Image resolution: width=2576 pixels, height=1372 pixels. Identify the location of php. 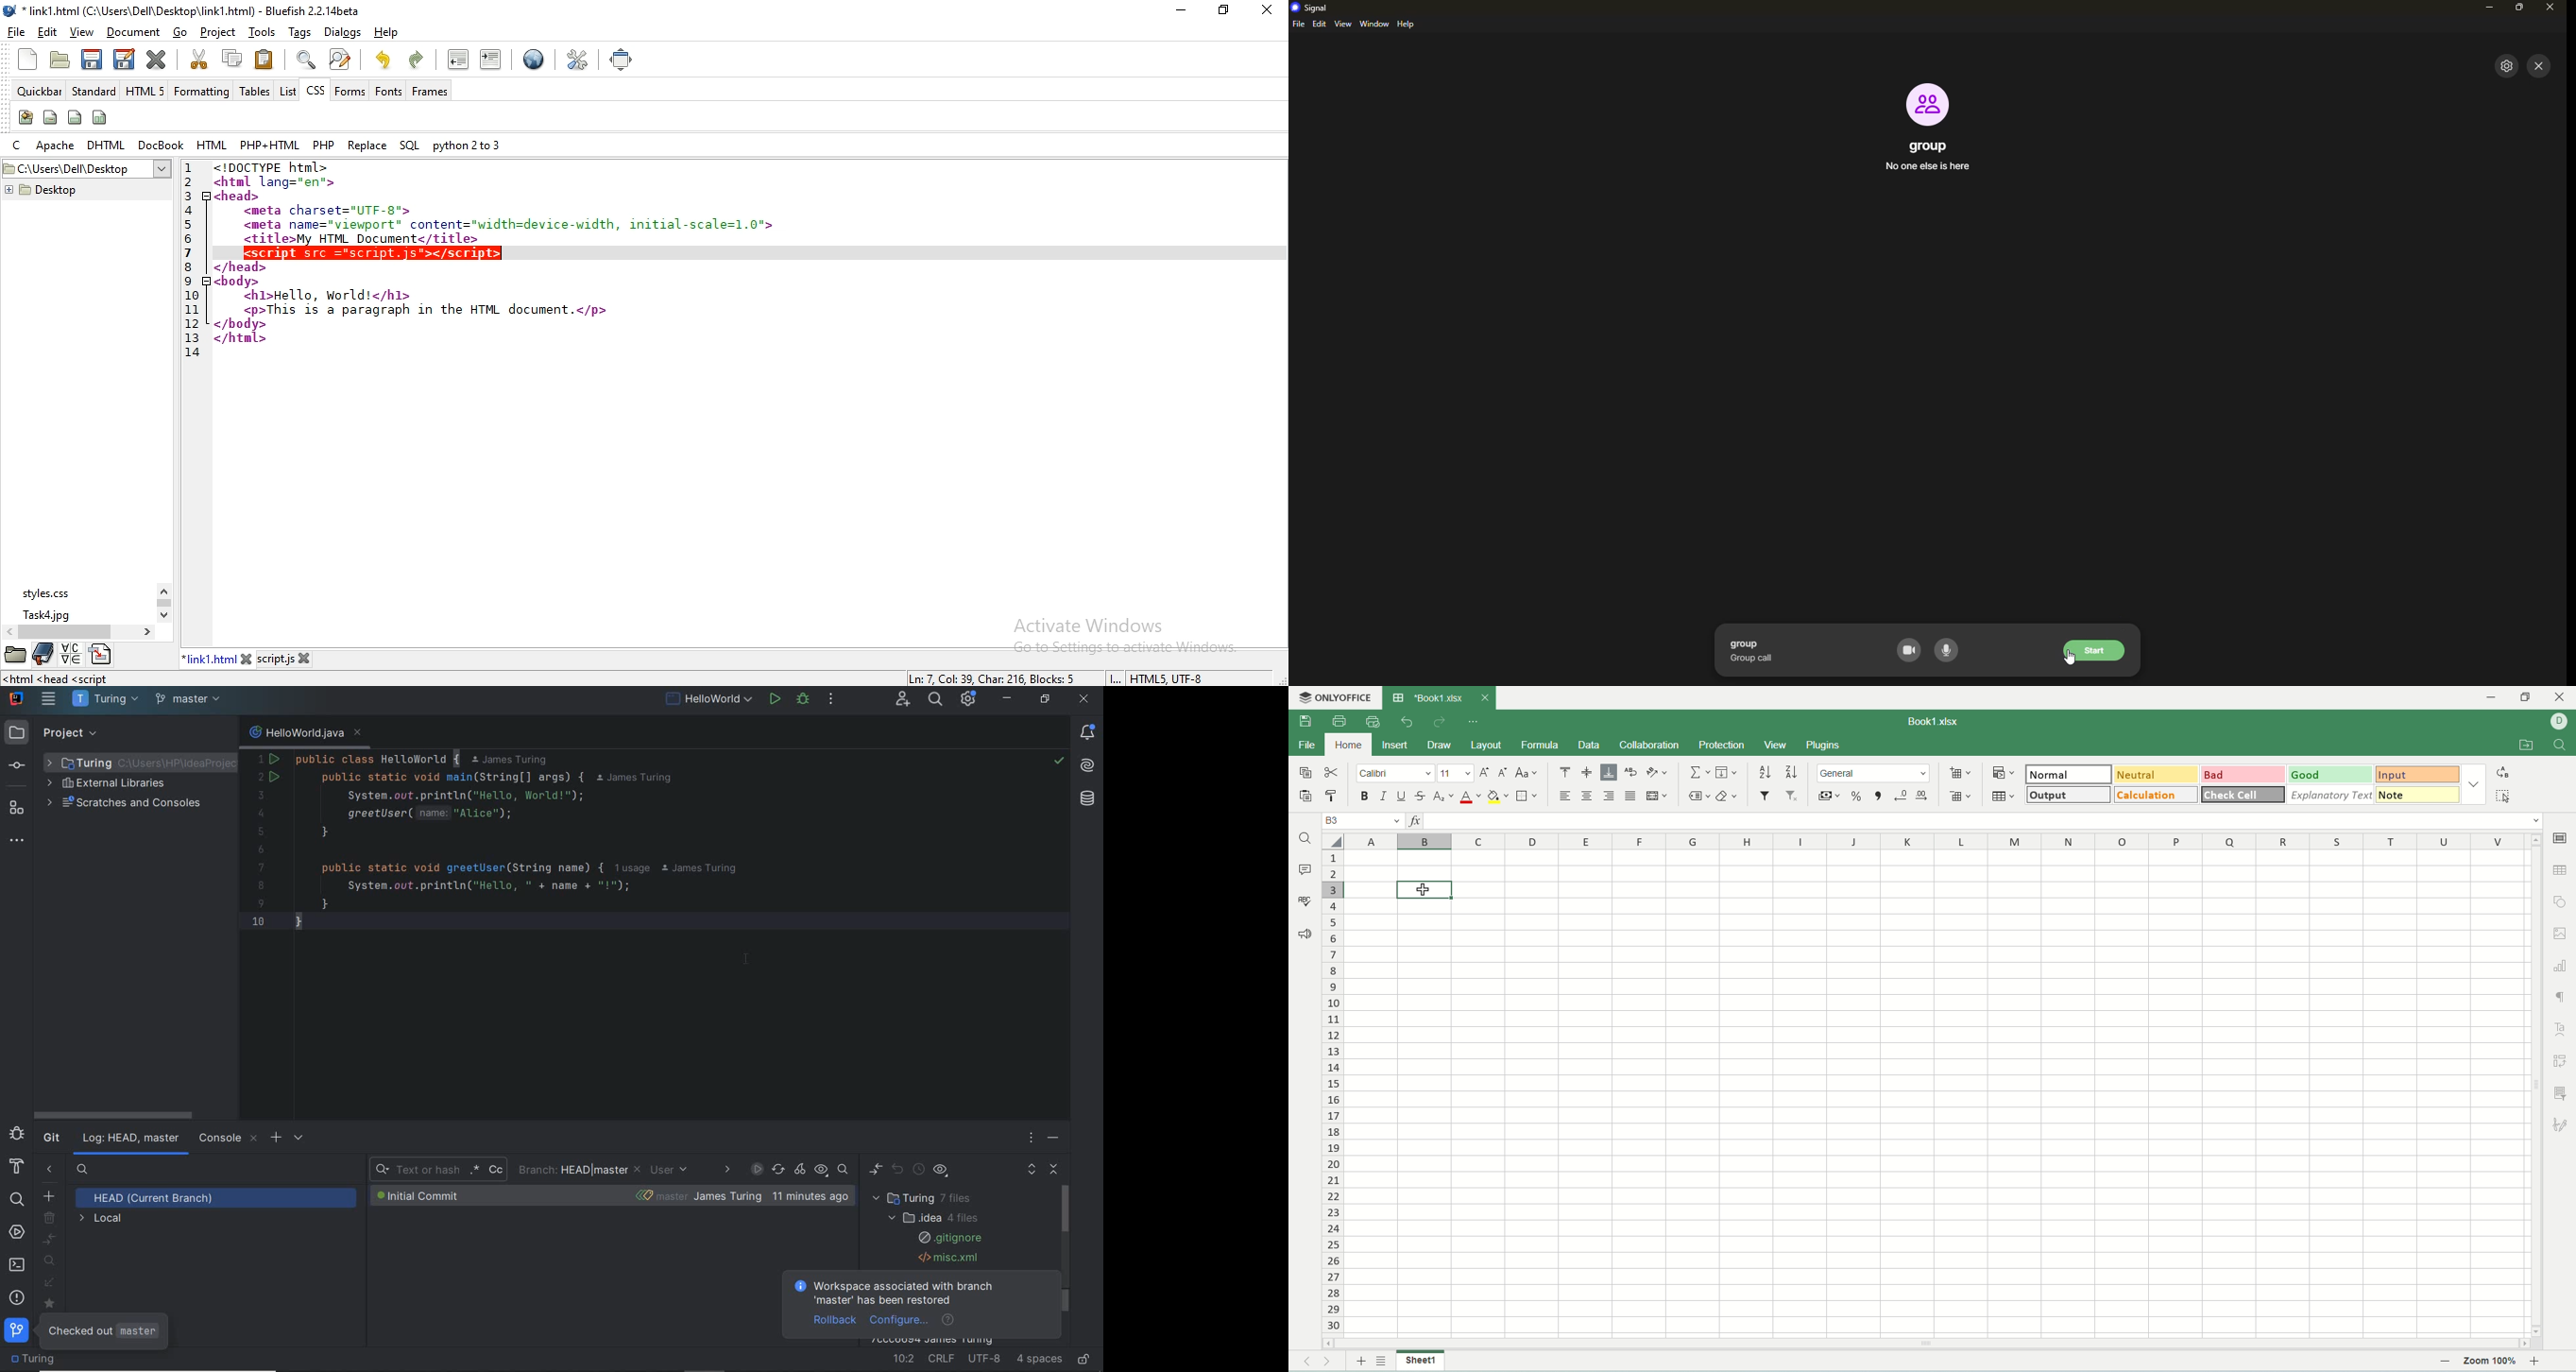
(324, 145).